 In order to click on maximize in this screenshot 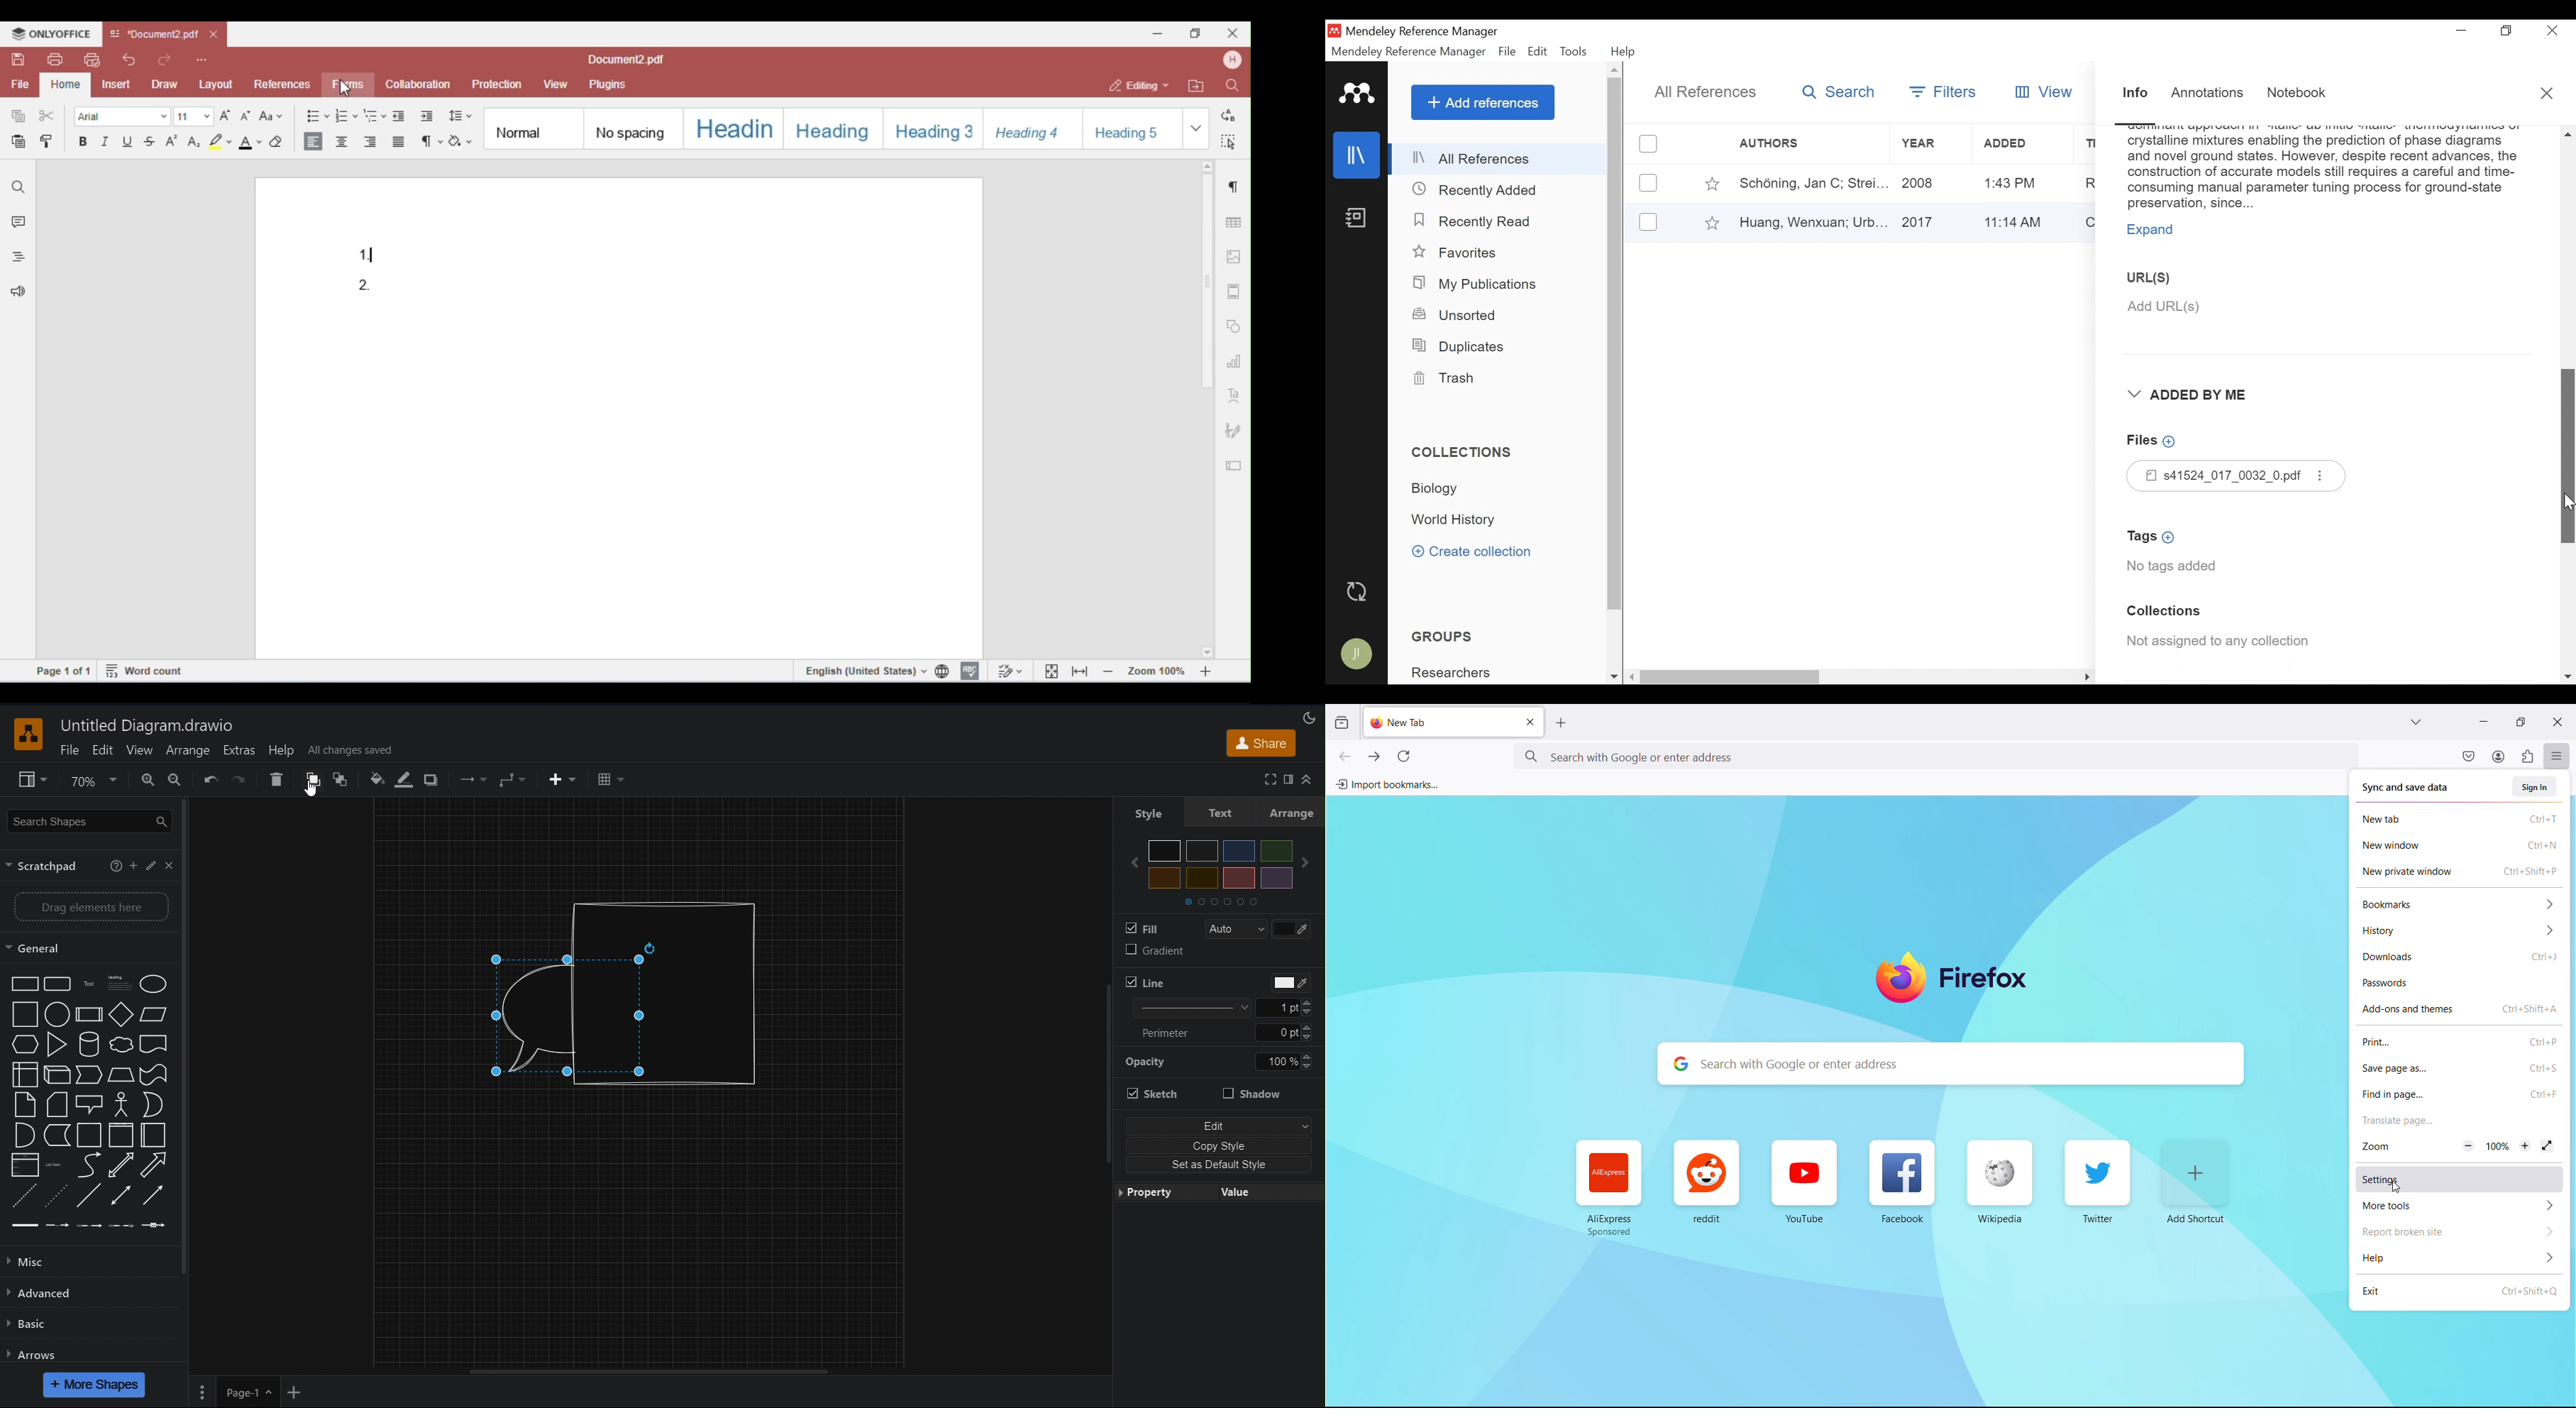, I will do `click(2518, 722)`.